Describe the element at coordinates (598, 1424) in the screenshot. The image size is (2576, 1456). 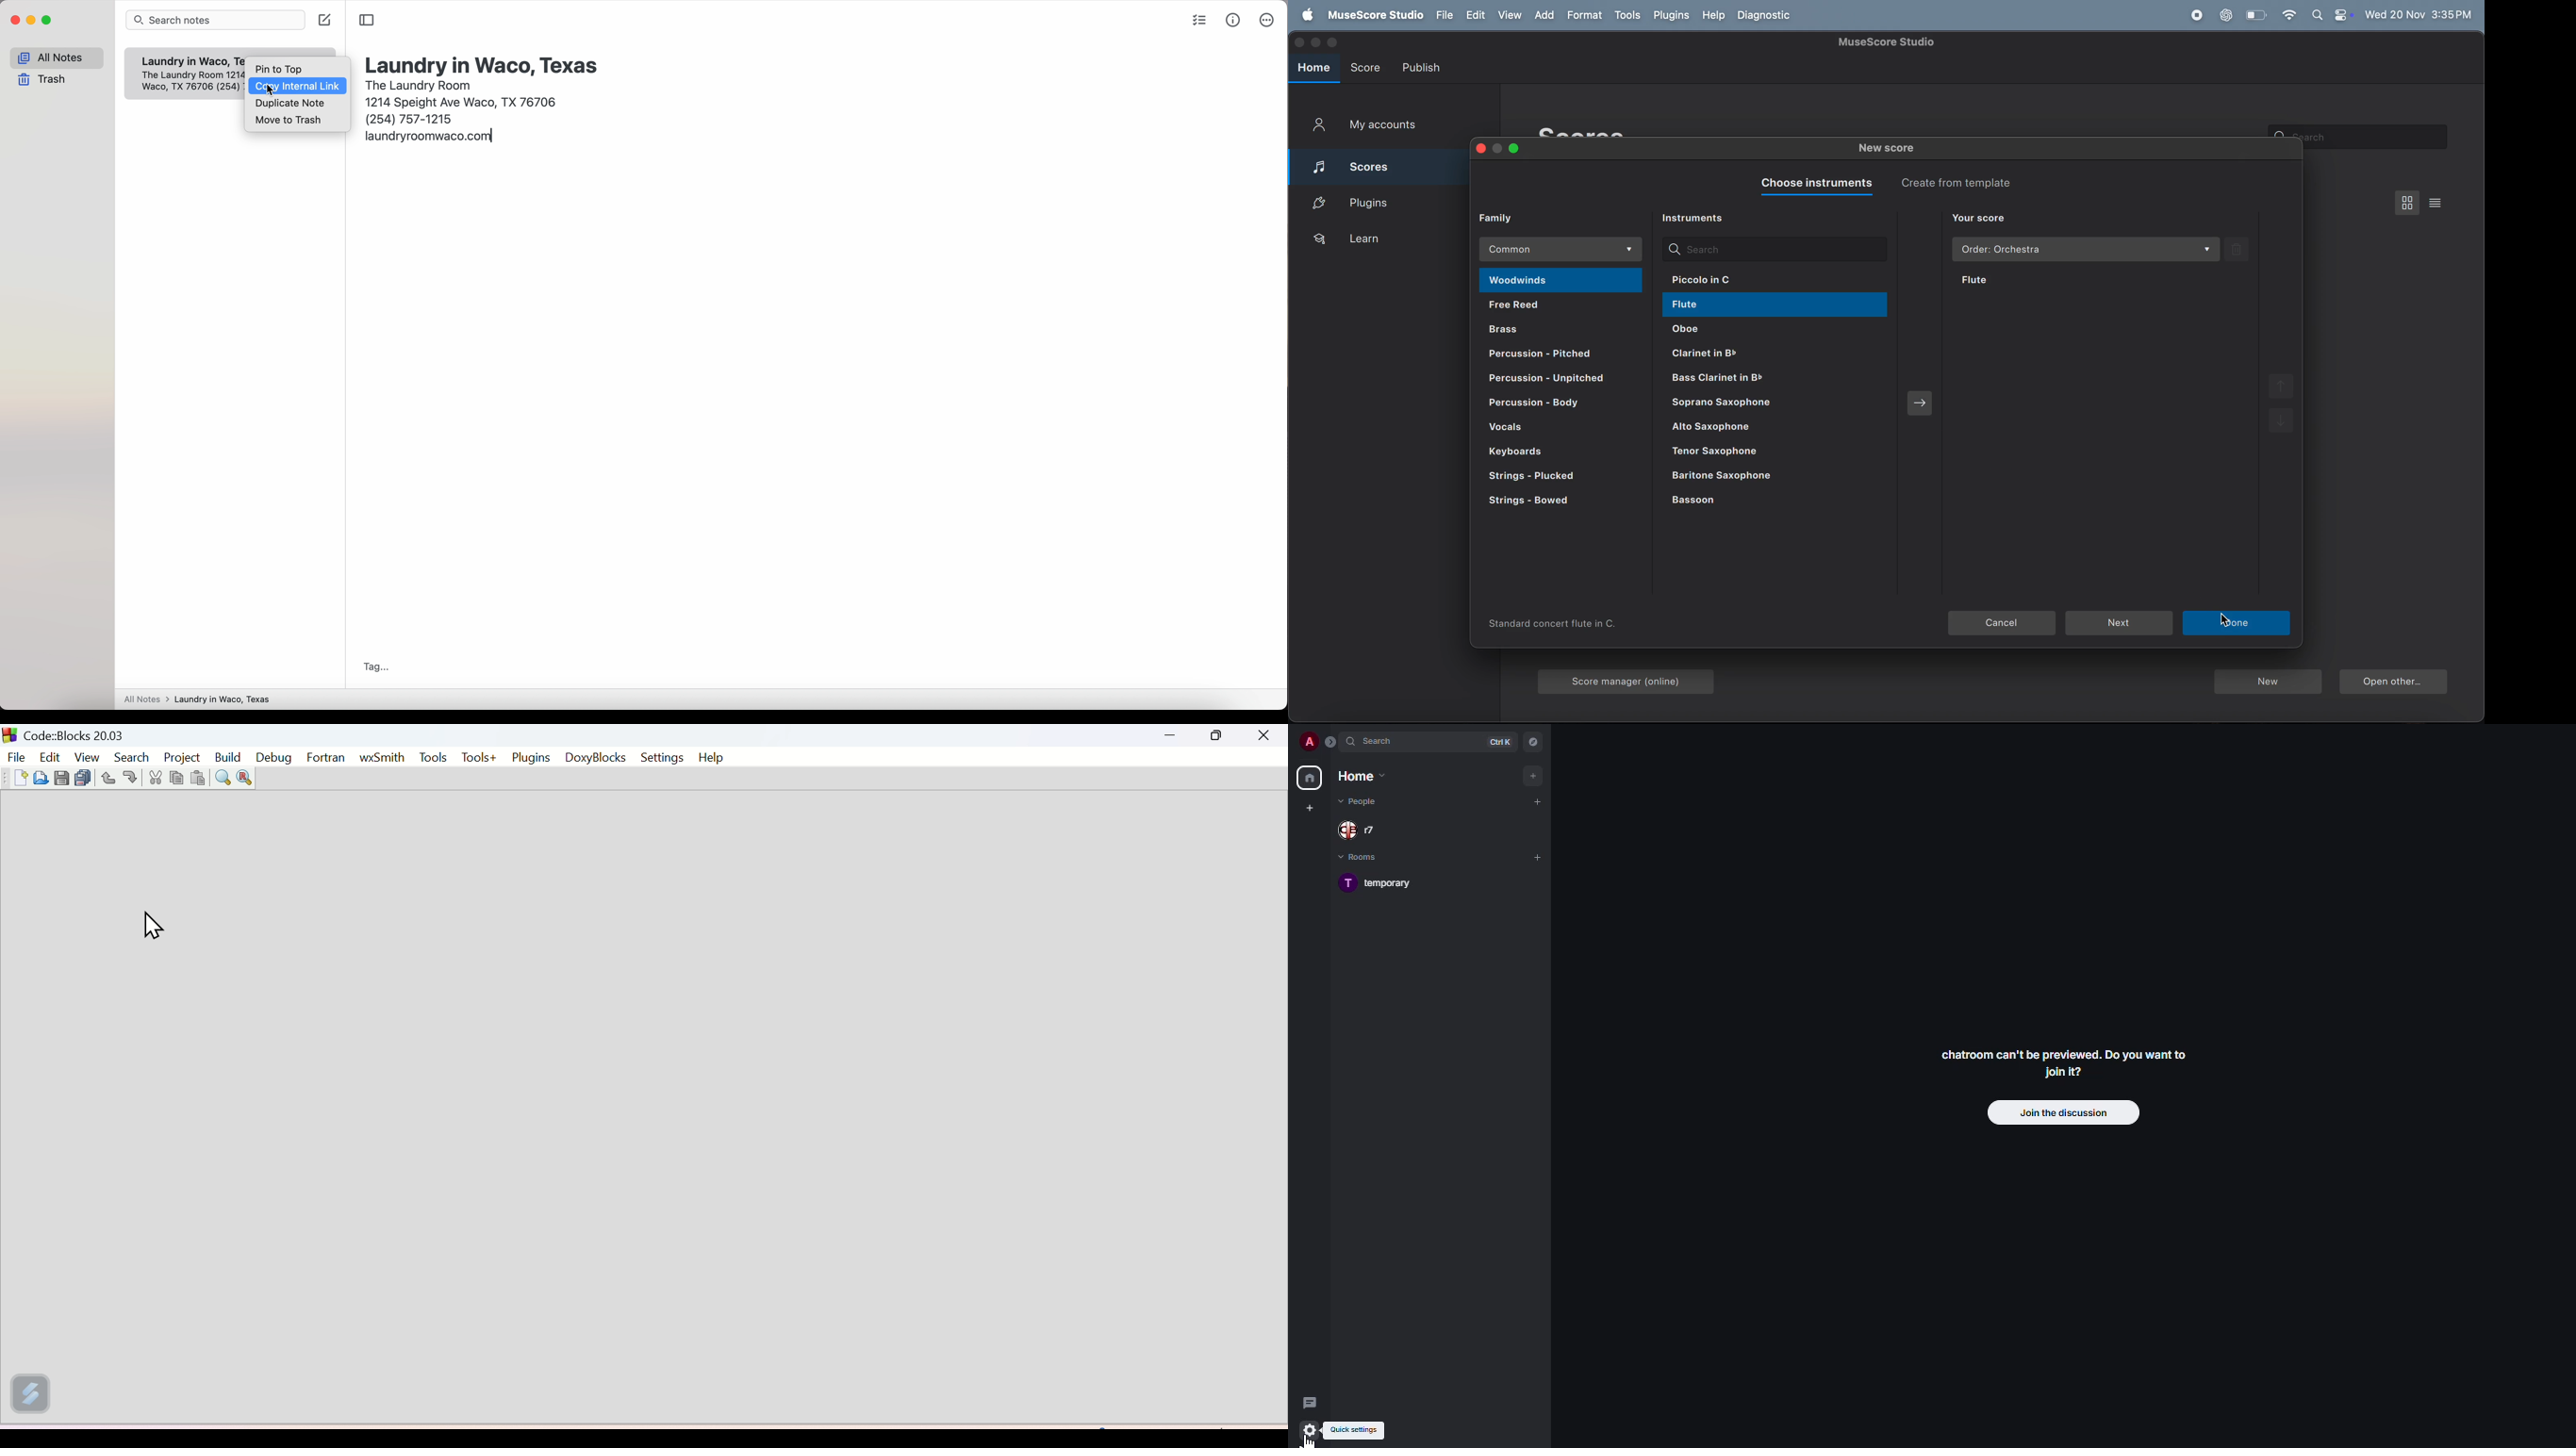
I see `Status bar` at that location.